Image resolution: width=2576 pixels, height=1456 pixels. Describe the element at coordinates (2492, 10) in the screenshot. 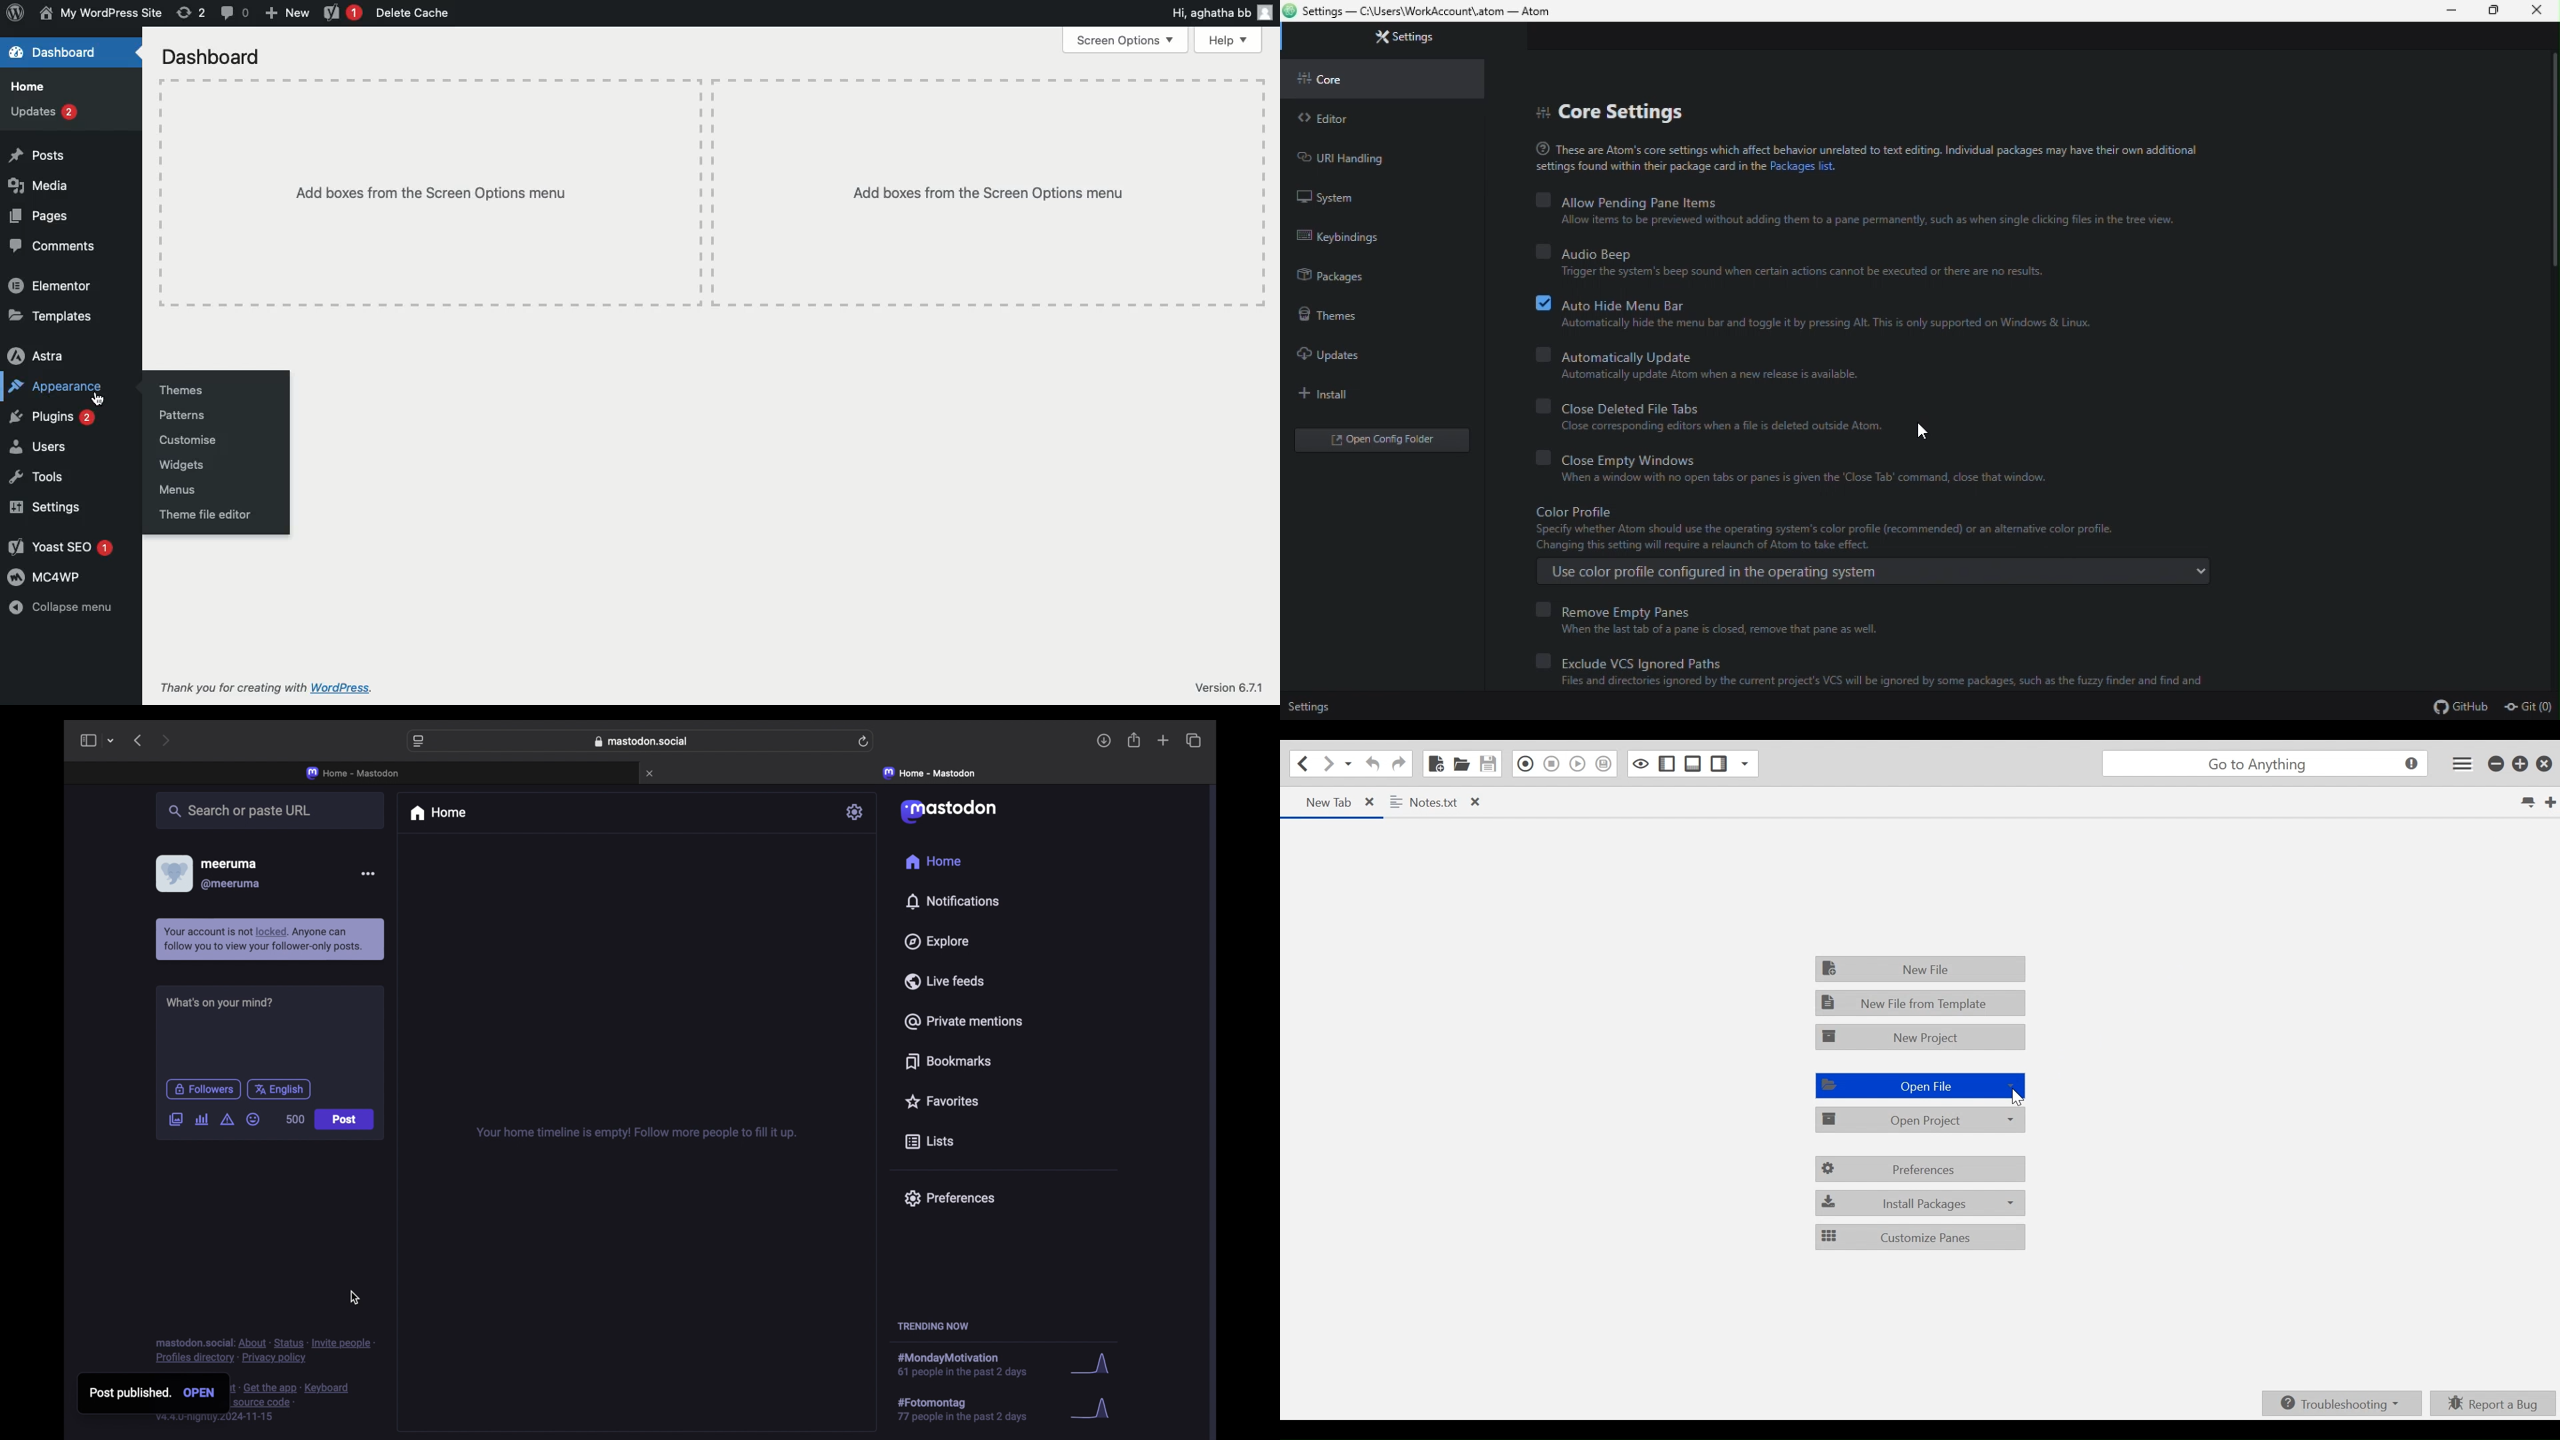

I see `restore` at that location.